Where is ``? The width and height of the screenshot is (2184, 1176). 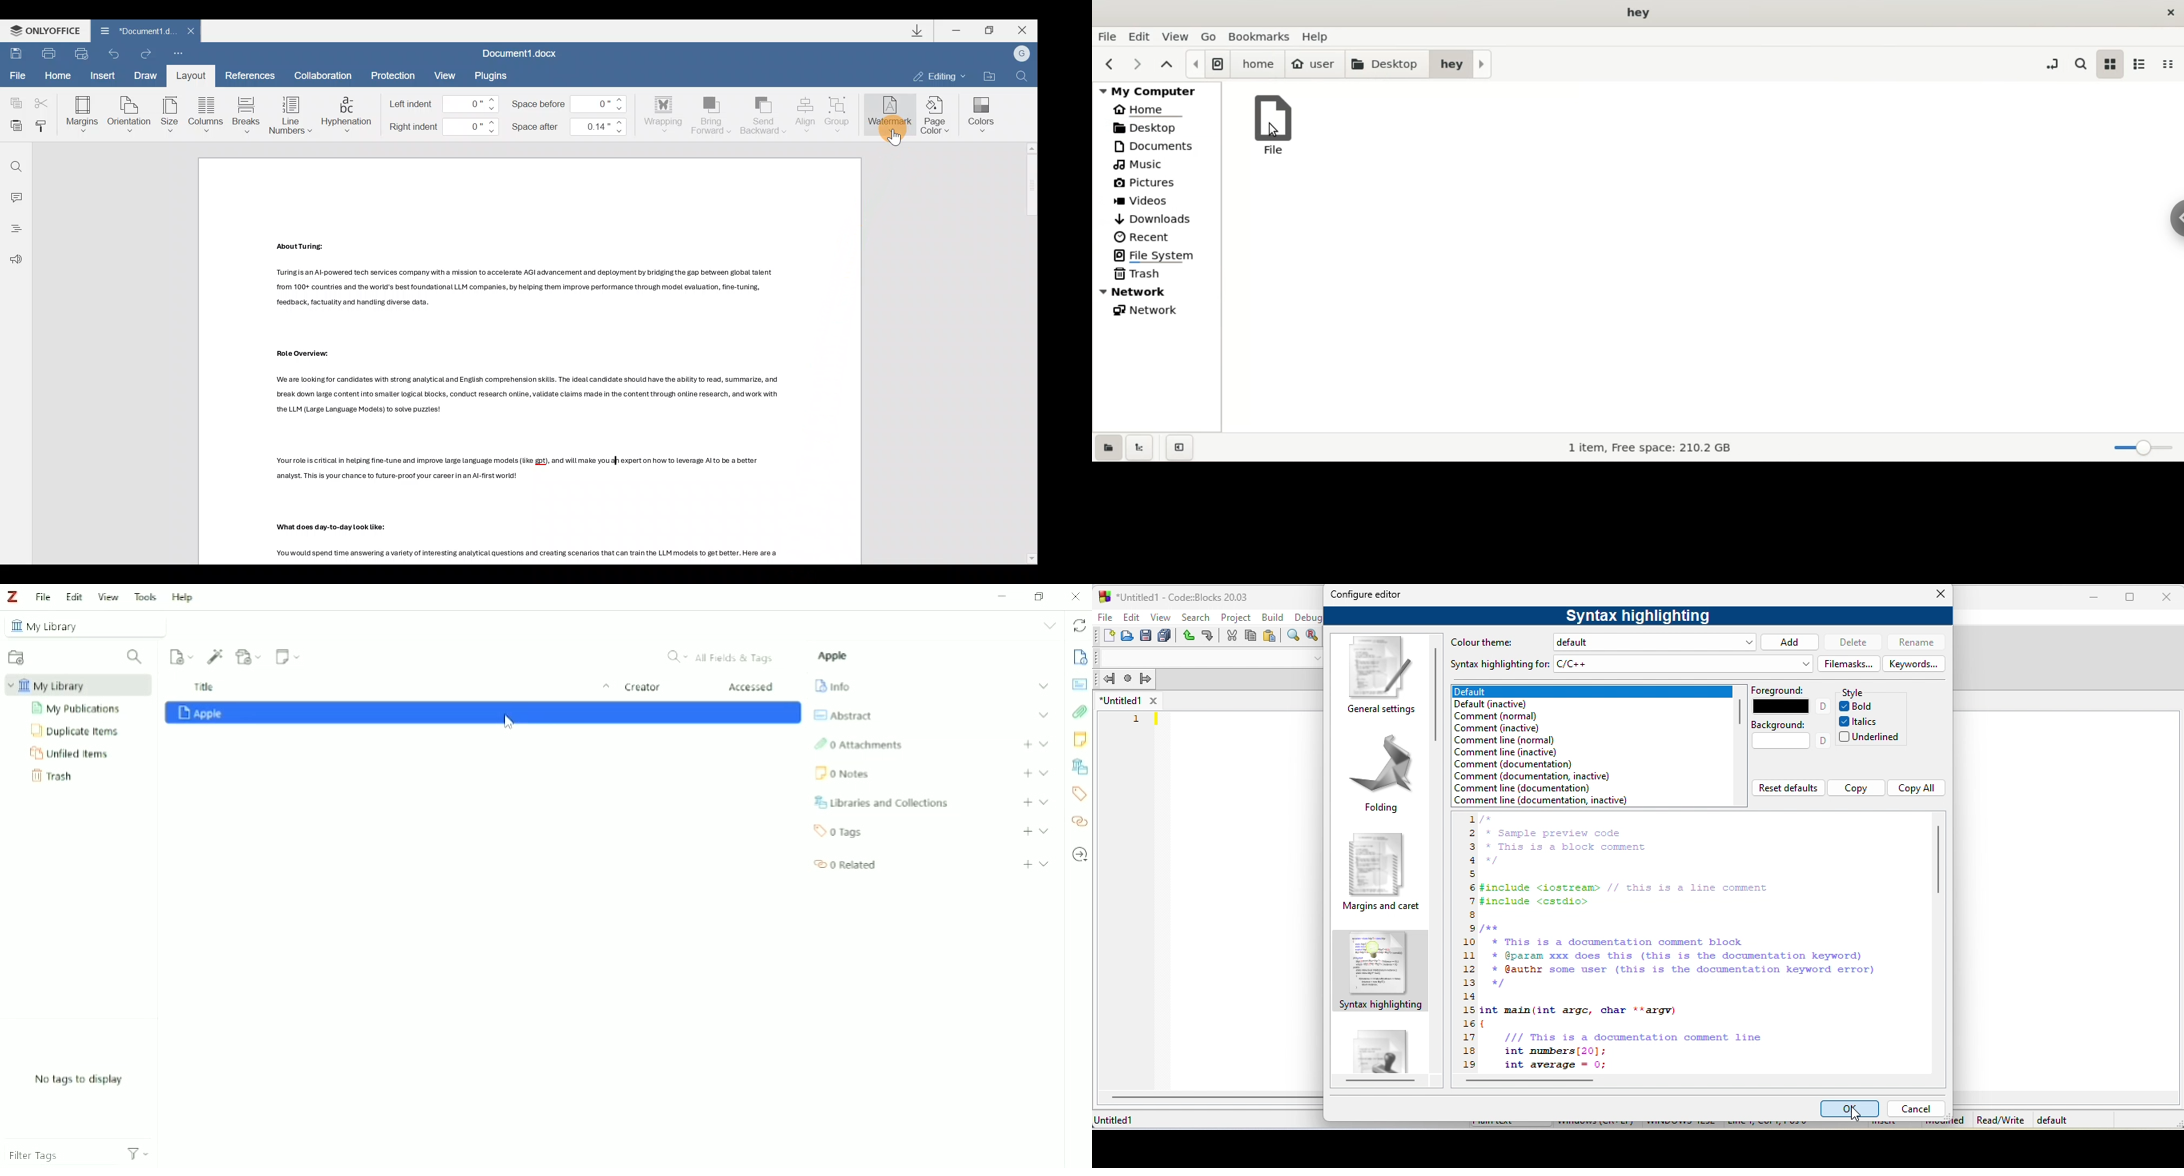
 is located at coordinates (298, 247).